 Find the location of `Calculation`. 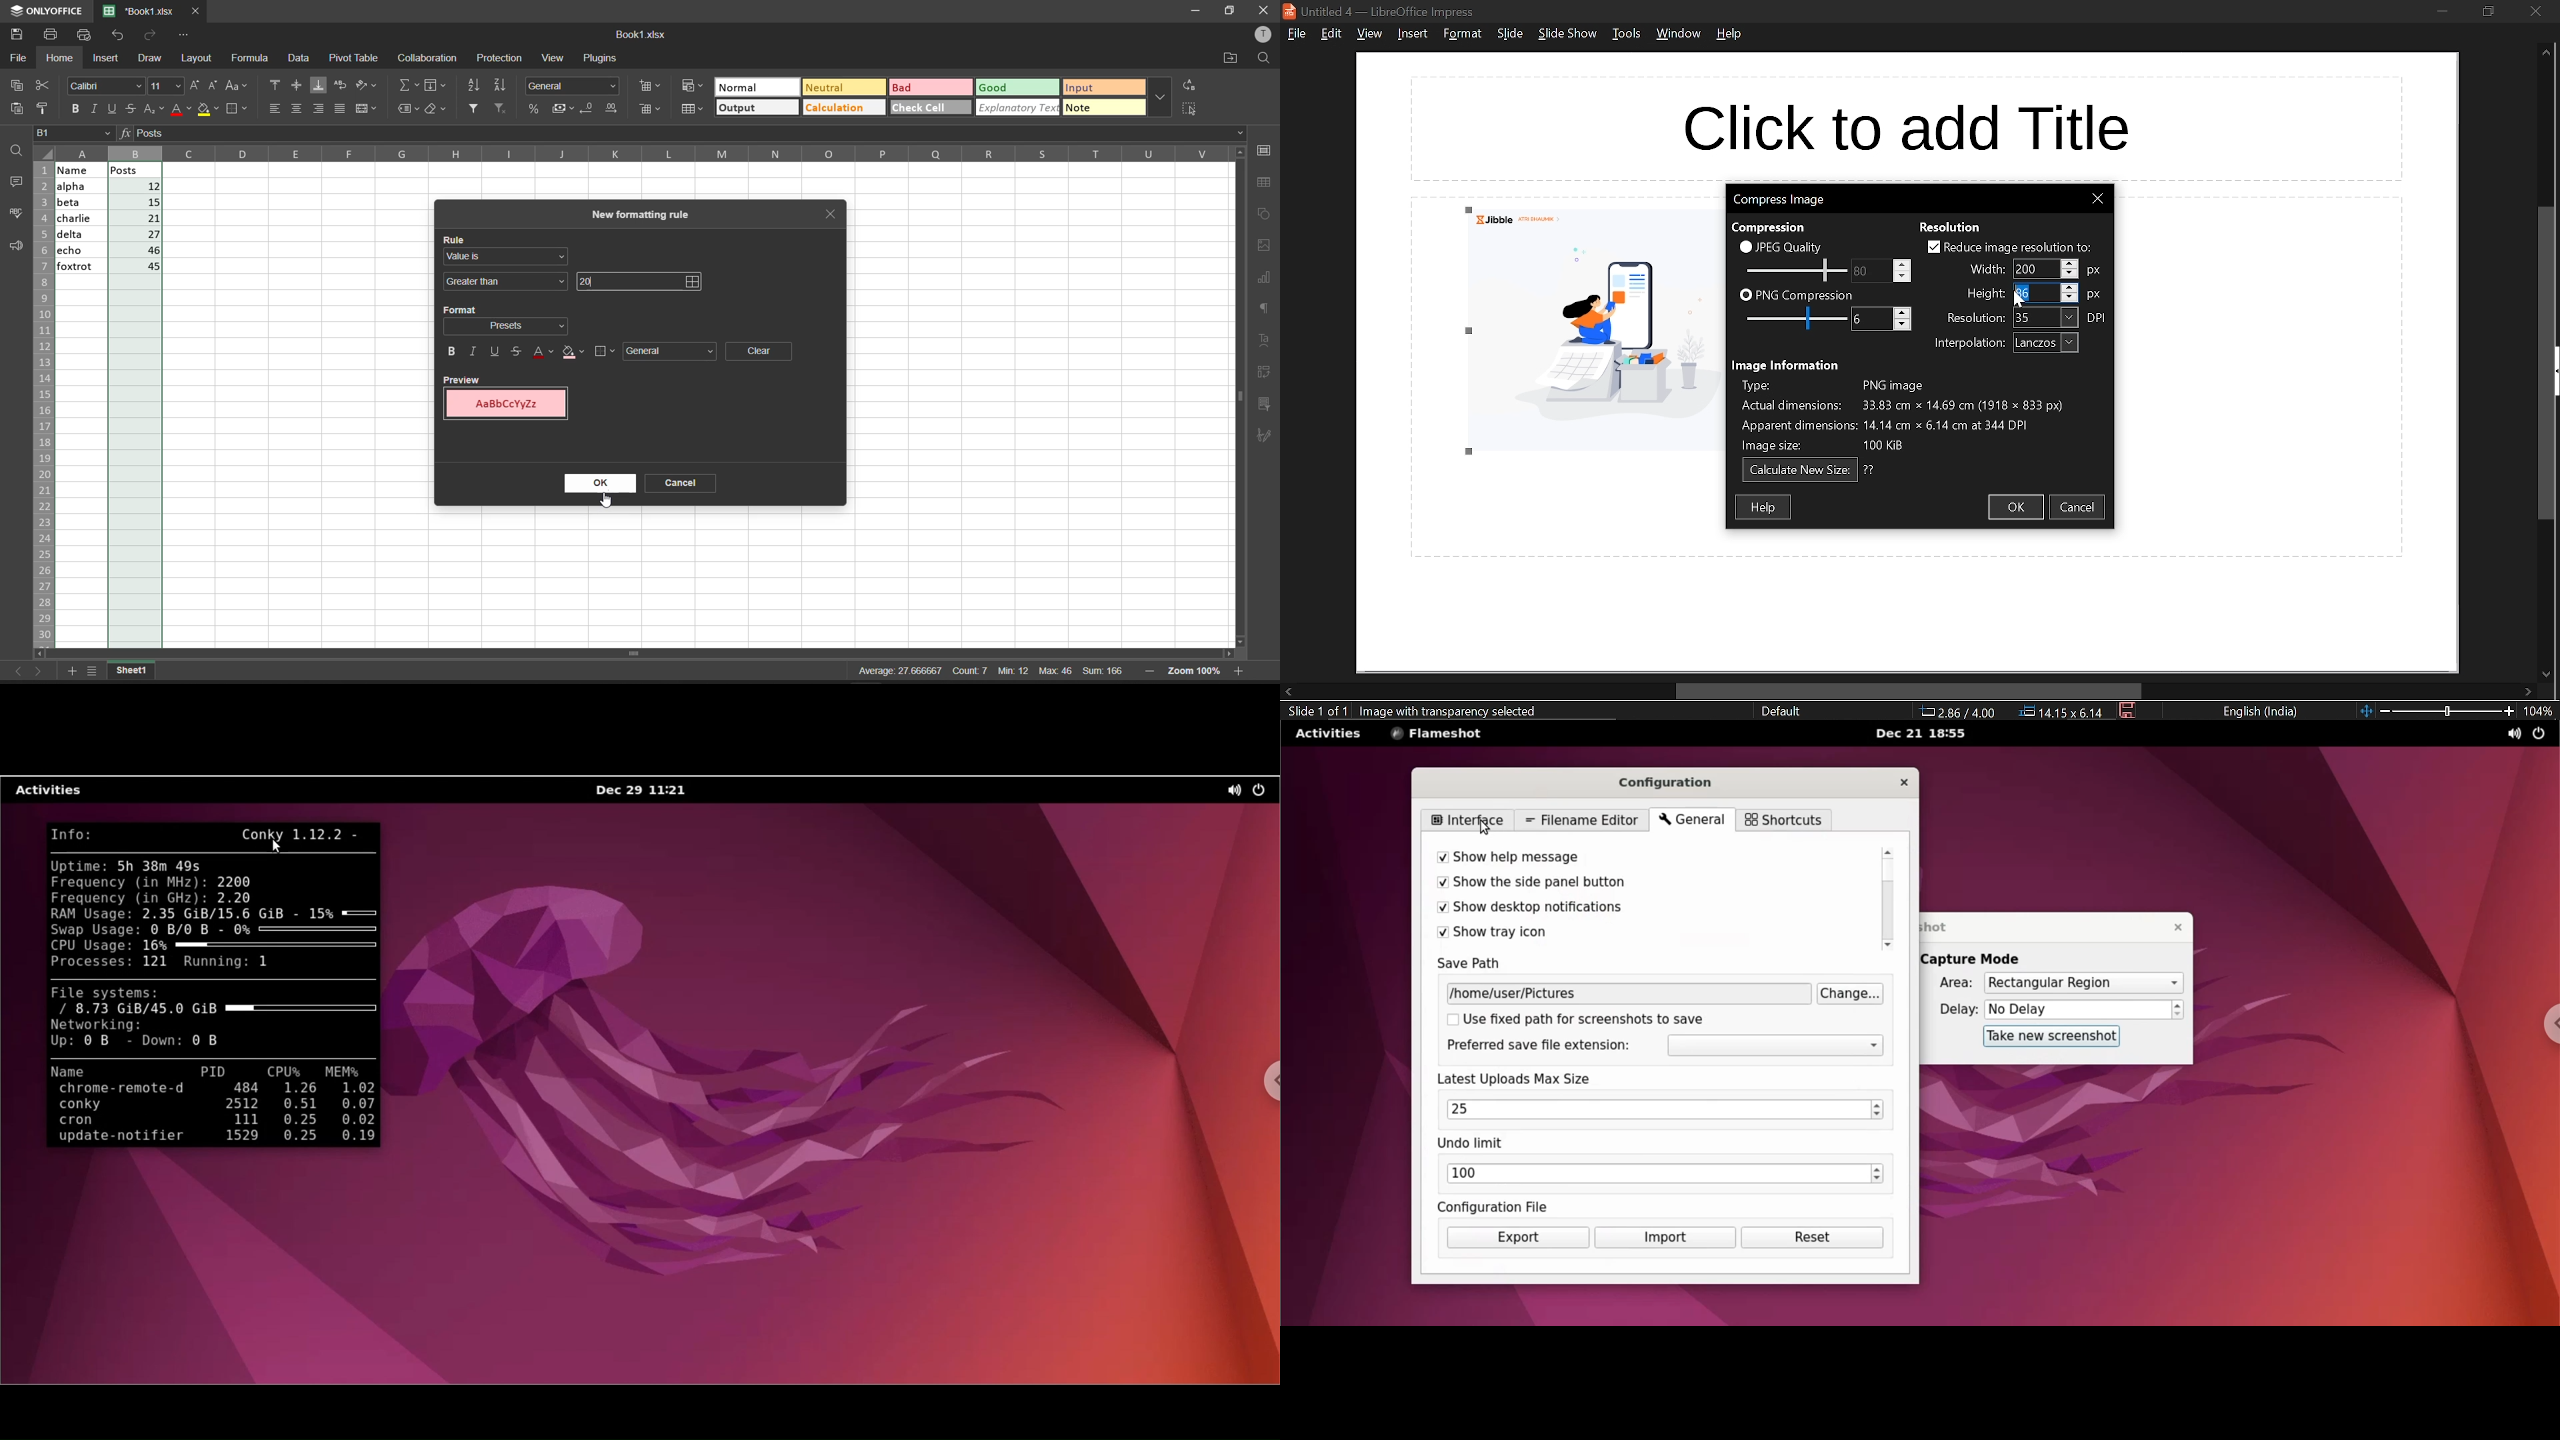

Calculation is located at coordinates (837, 109).